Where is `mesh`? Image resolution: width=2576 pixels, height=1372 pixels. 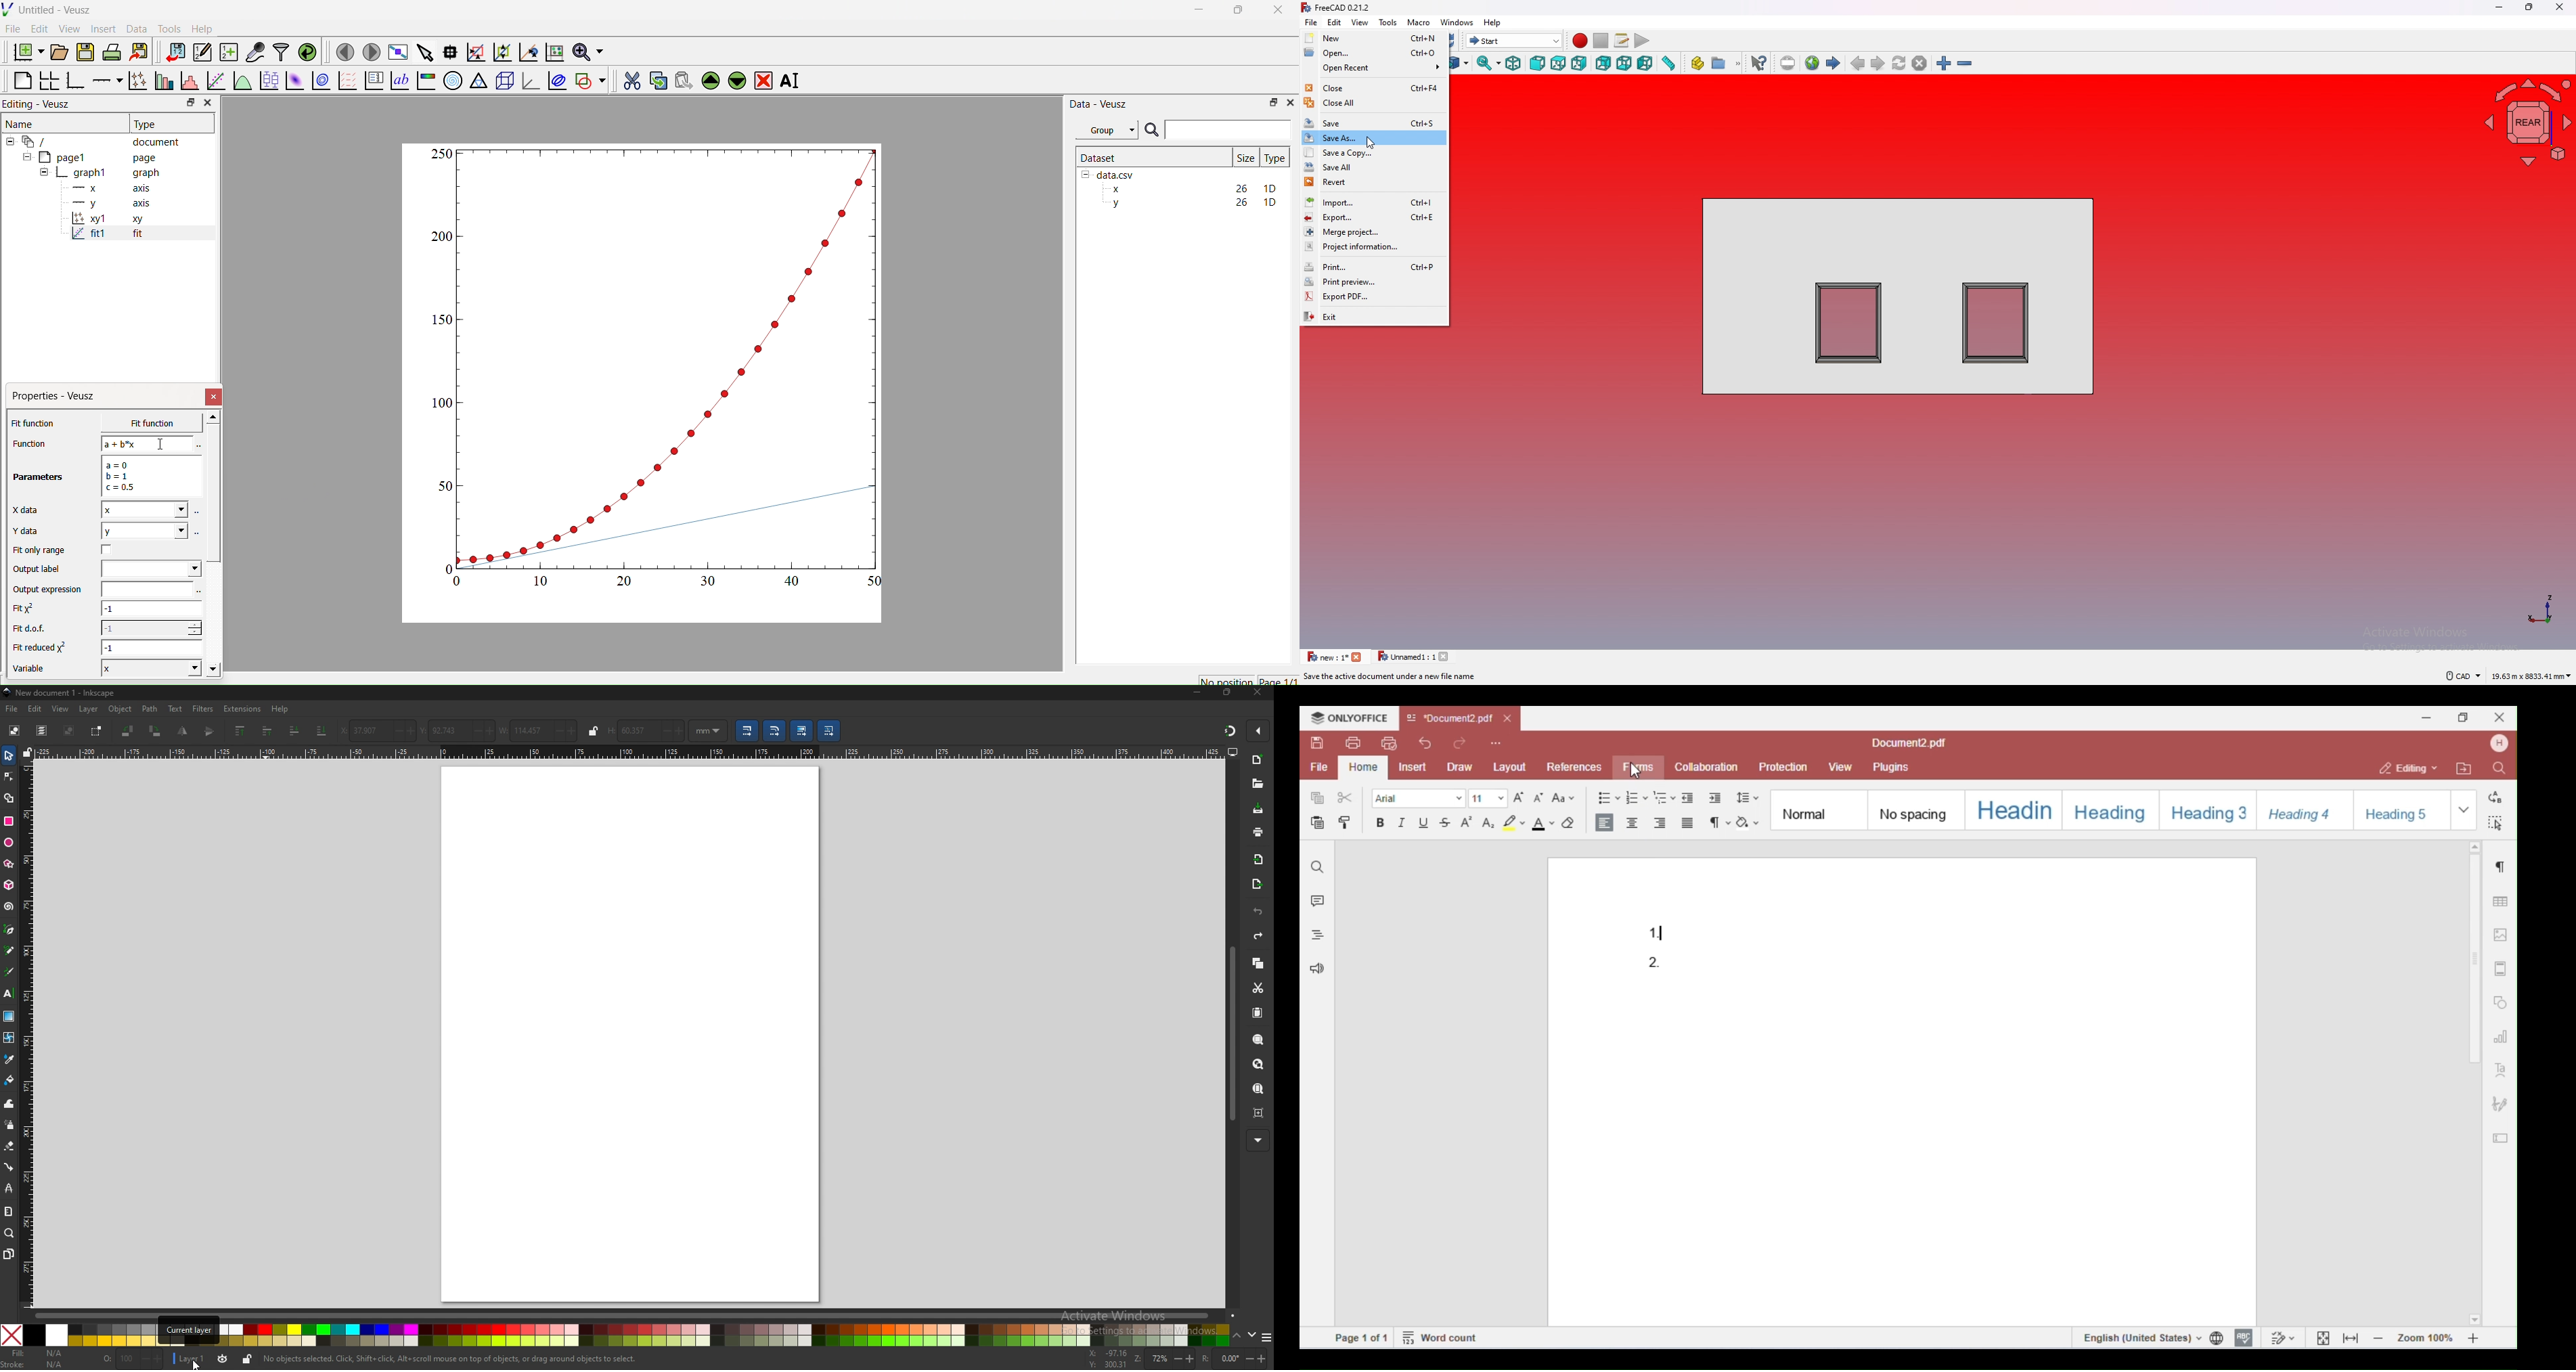
mesh is located at coordinates (9, 1037).